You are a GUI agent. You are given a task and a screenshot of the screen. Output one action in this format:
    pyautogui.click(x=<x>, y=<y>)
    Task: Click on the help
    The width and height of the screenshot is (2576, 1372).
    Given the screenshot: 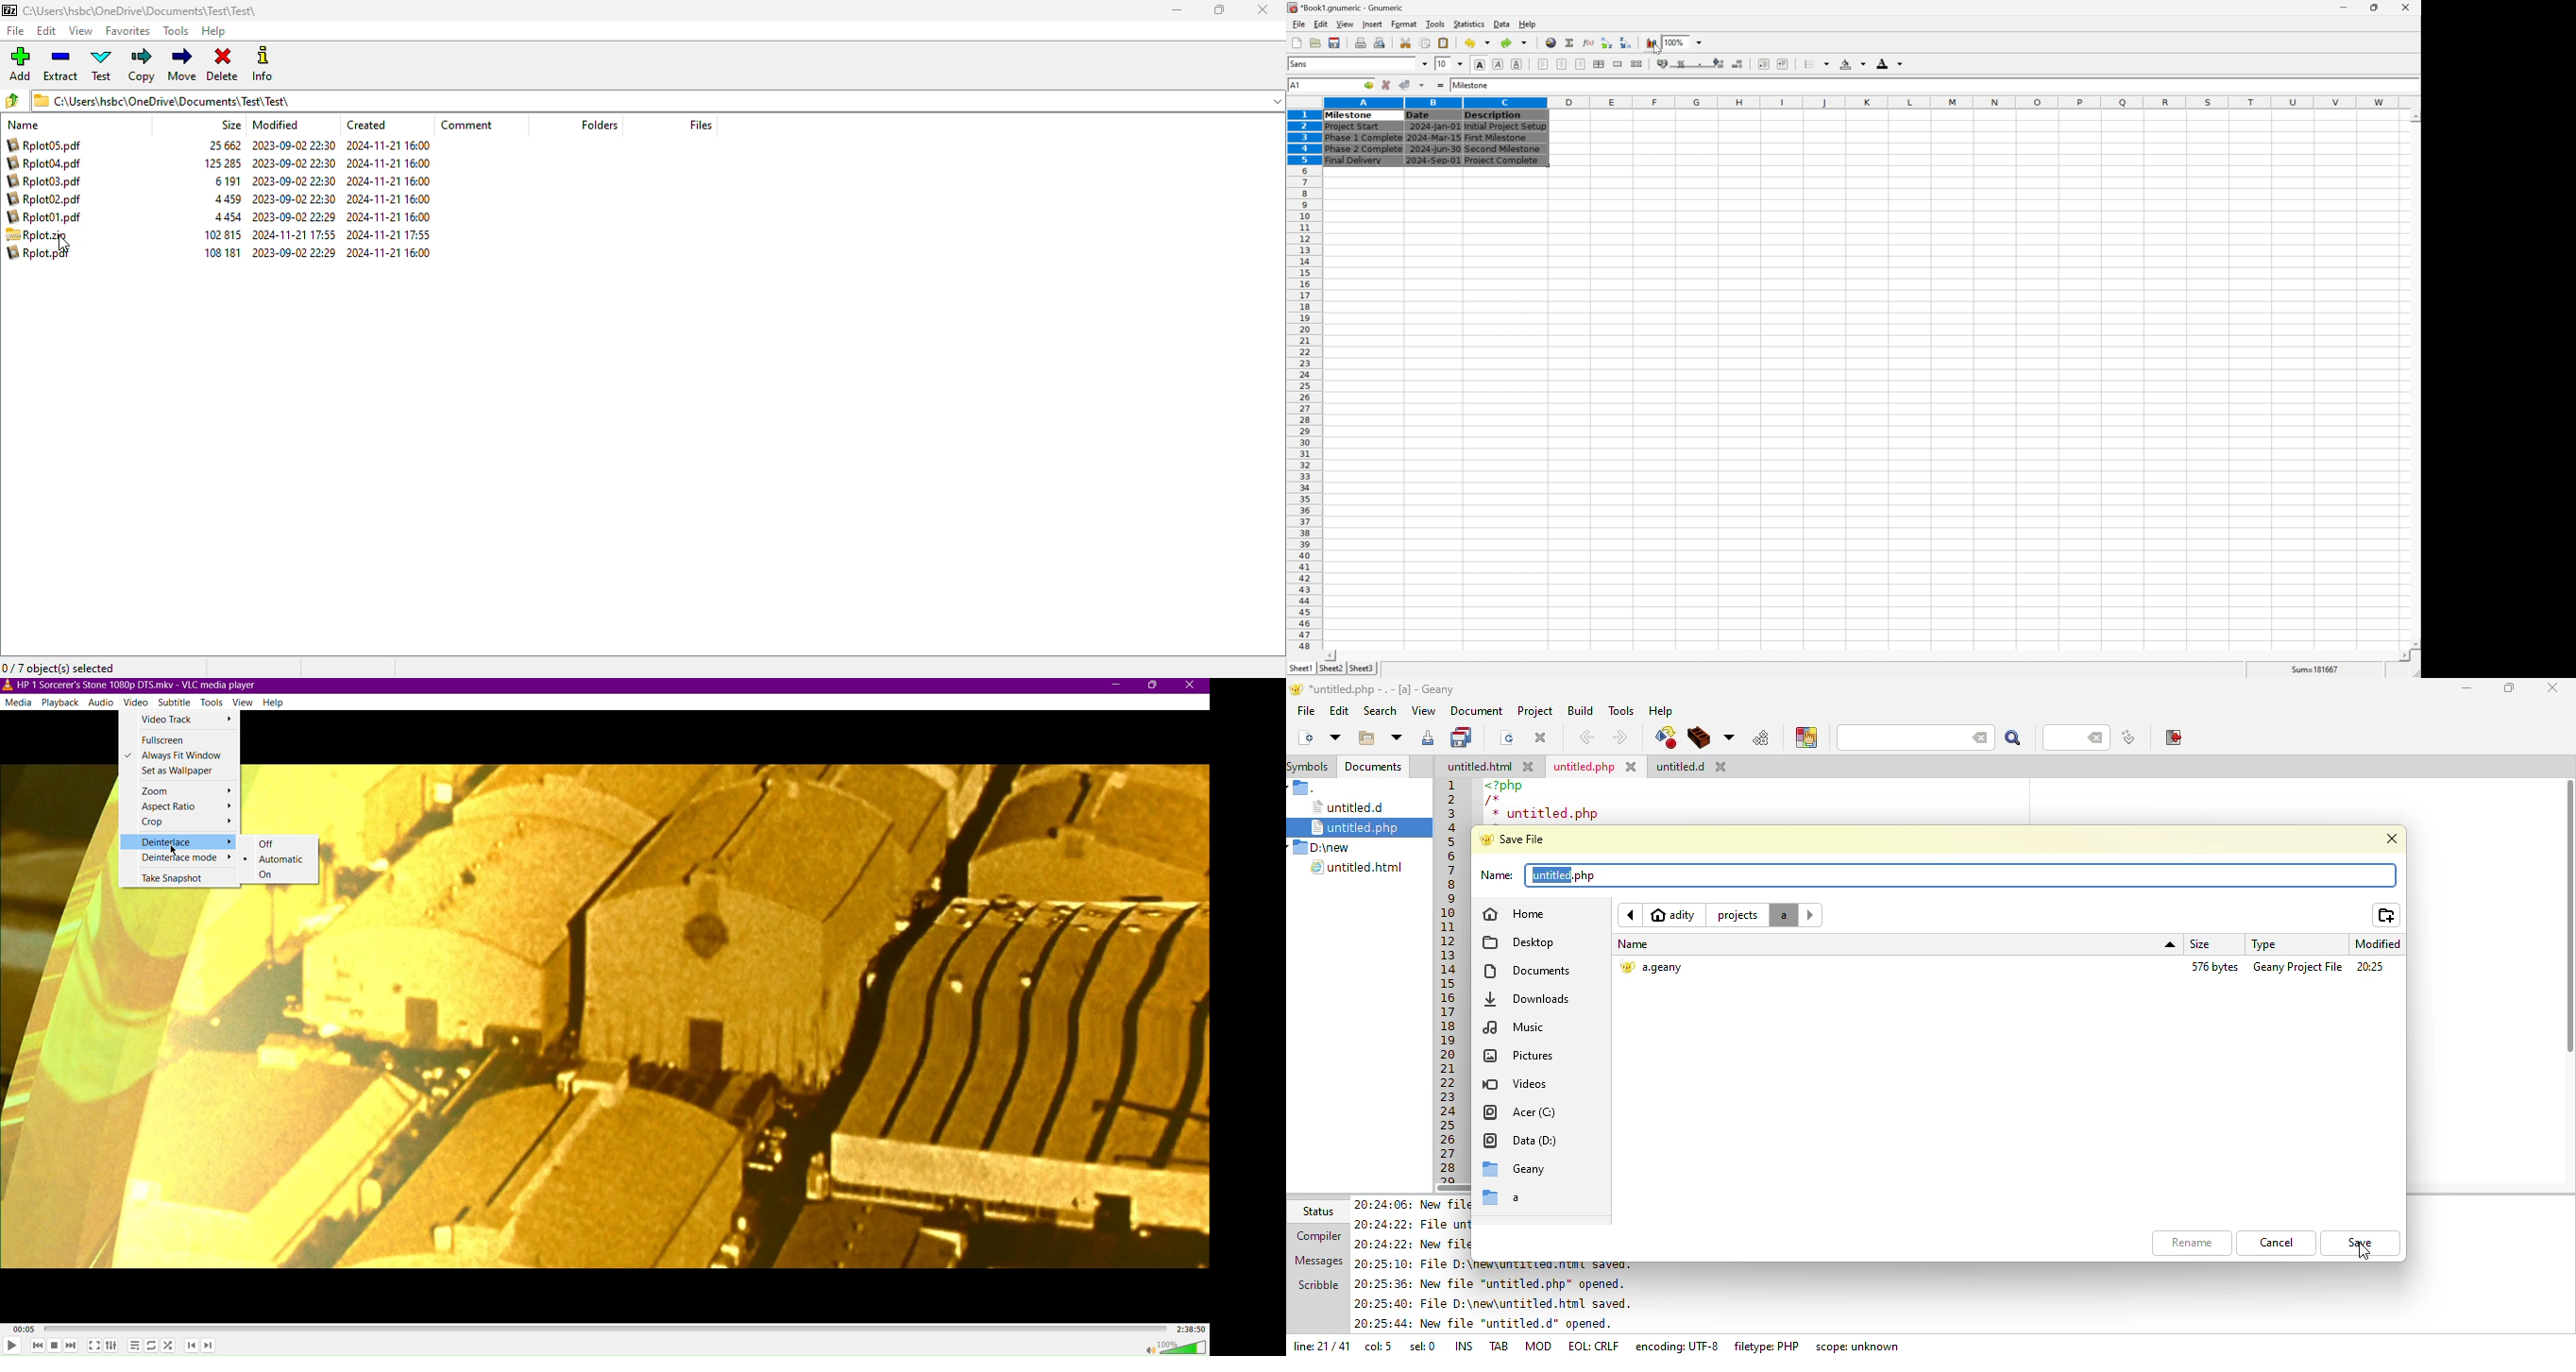 What is the action you would take?
    pyautogui.click(x=1527, y=23)
    